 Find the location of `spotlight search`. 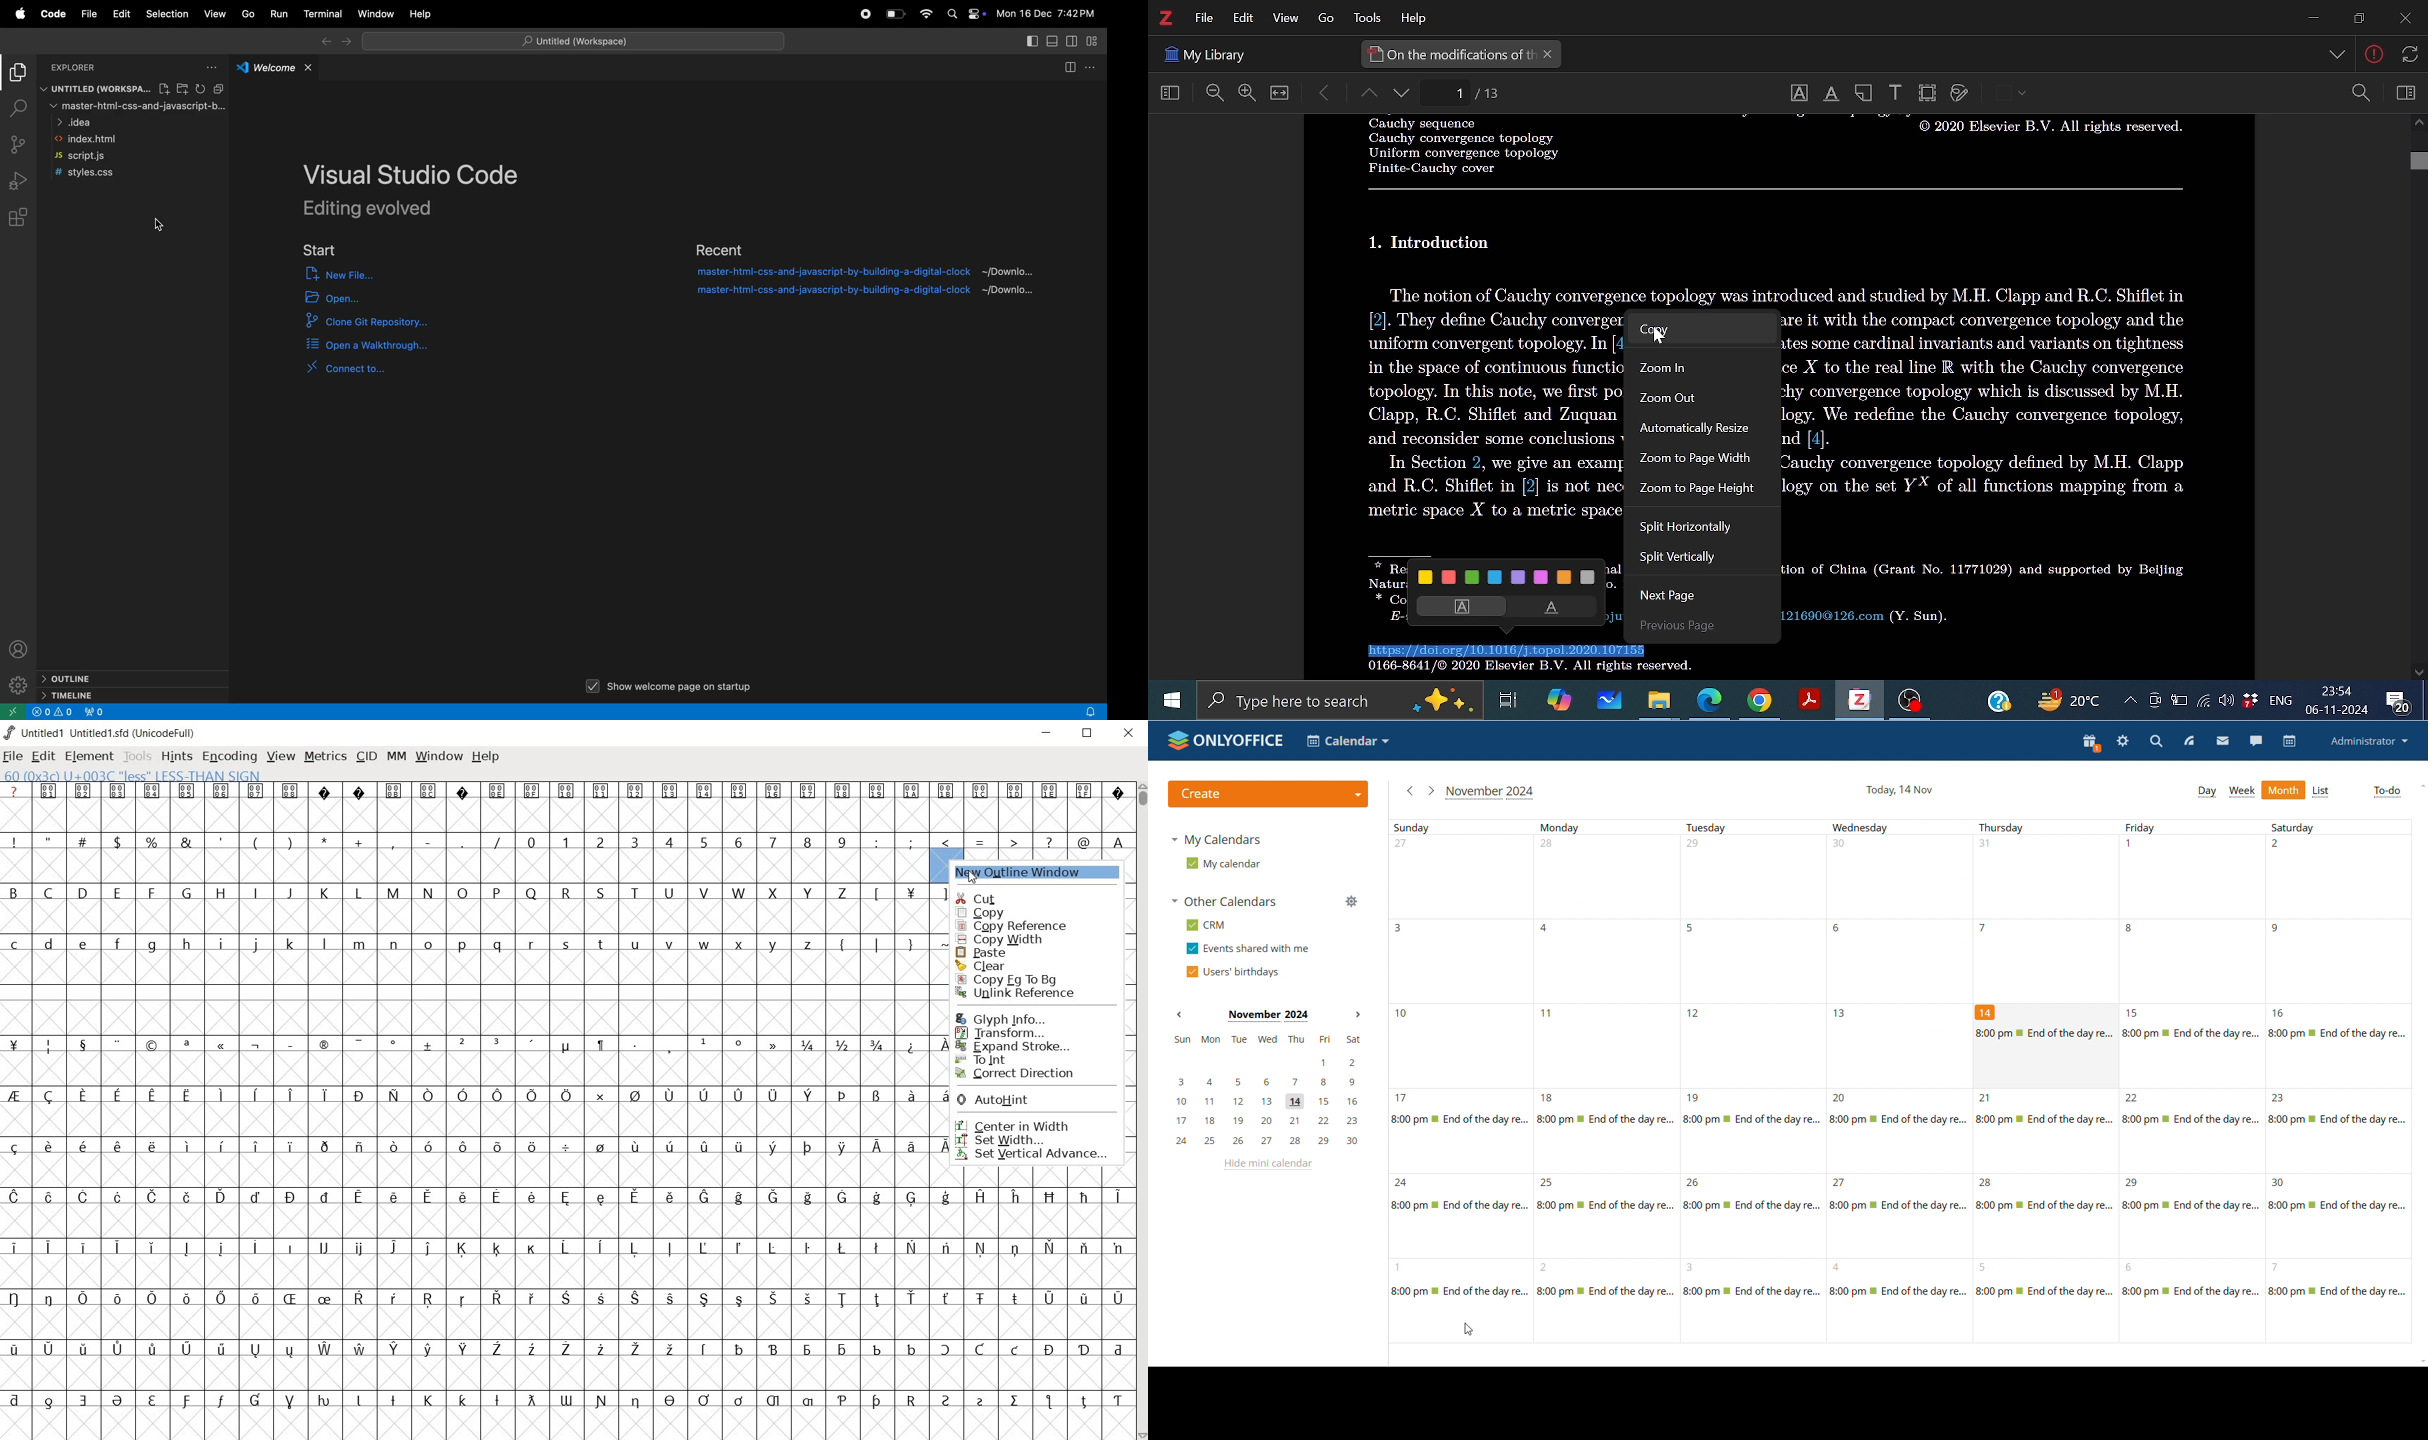

spotlight search is located at coordinates (952, 15).